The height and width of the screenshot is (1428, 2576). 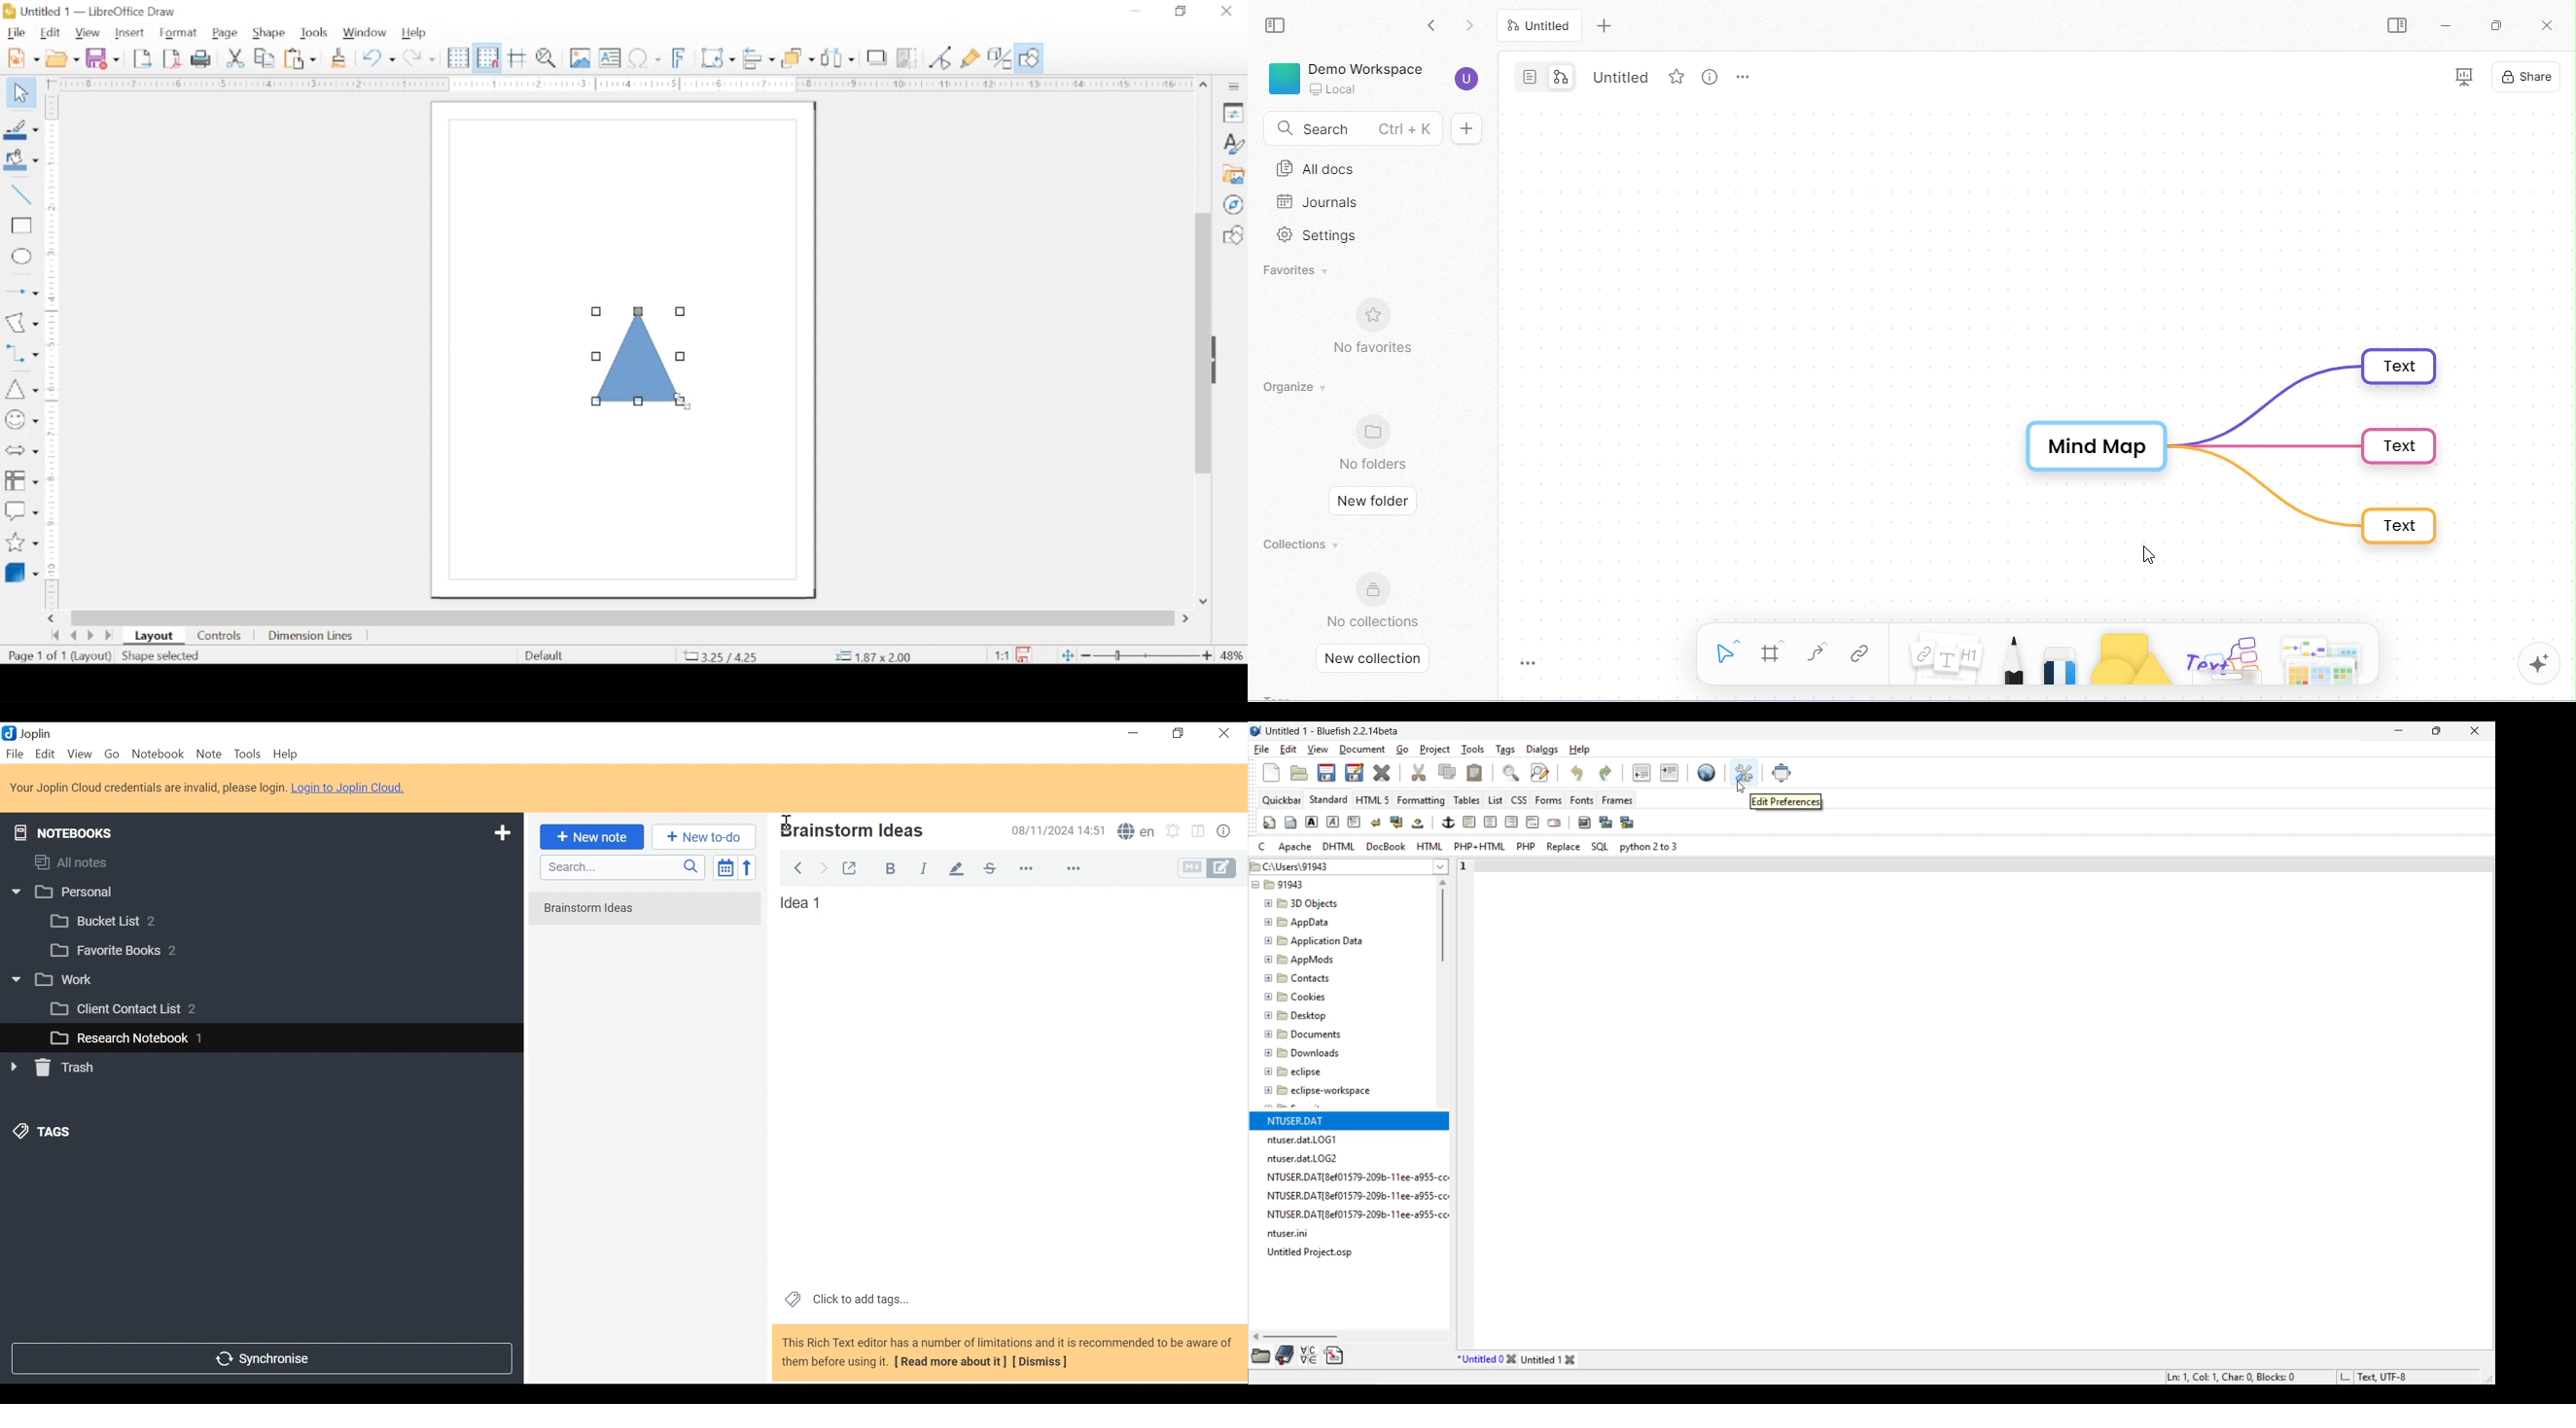 I want to click on Reverse Sort order, so click(x=750, y=867).